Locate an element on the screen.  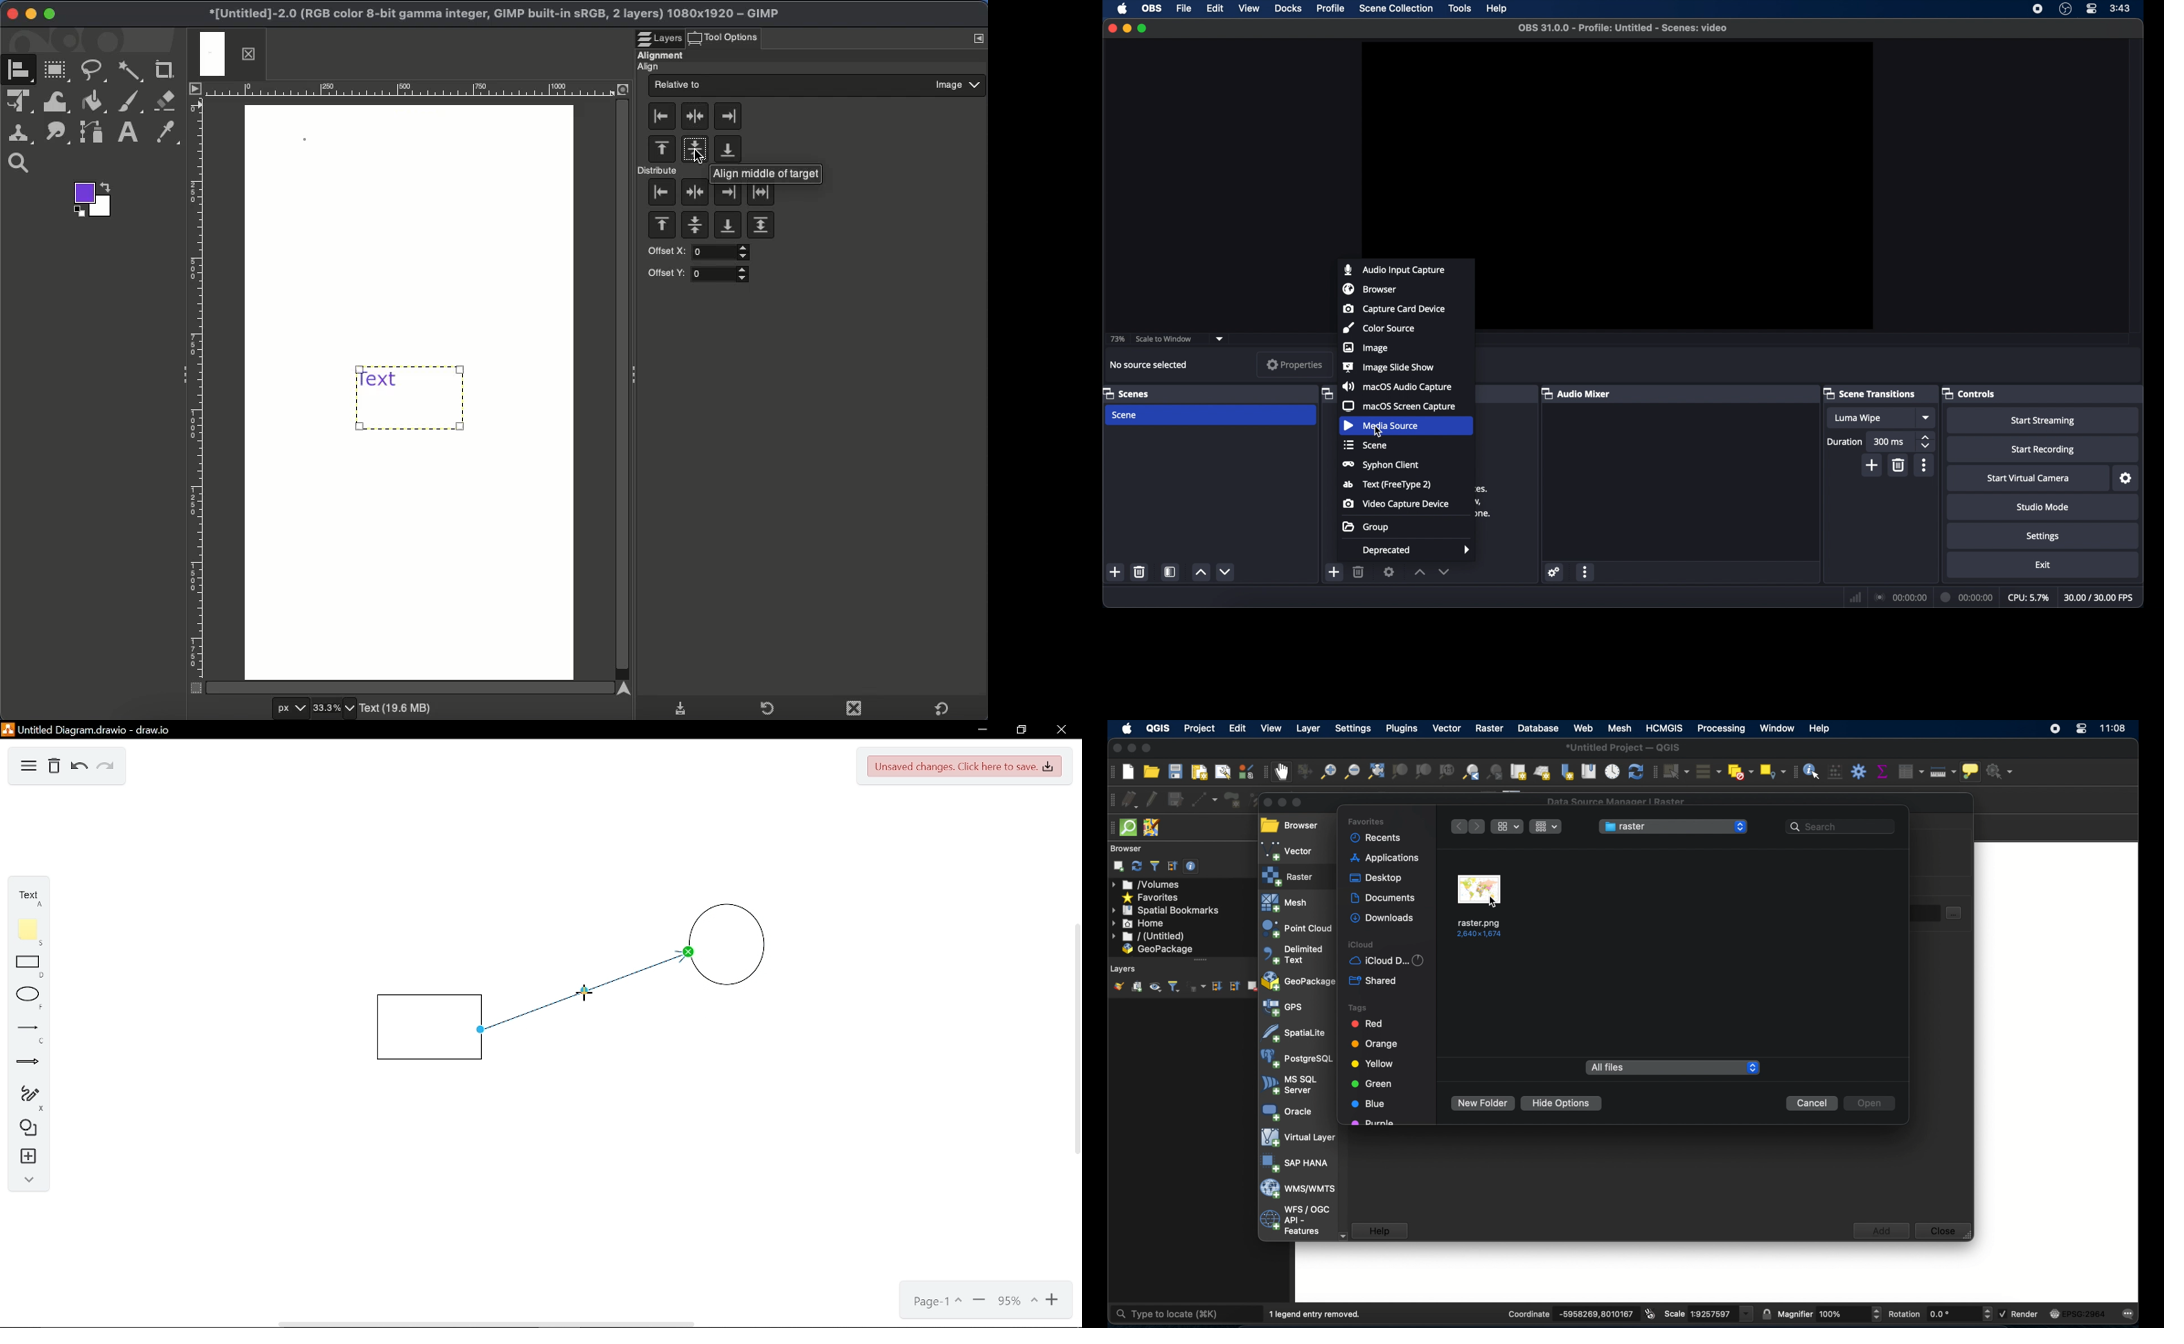
database is located at coordinates (1540, 729).